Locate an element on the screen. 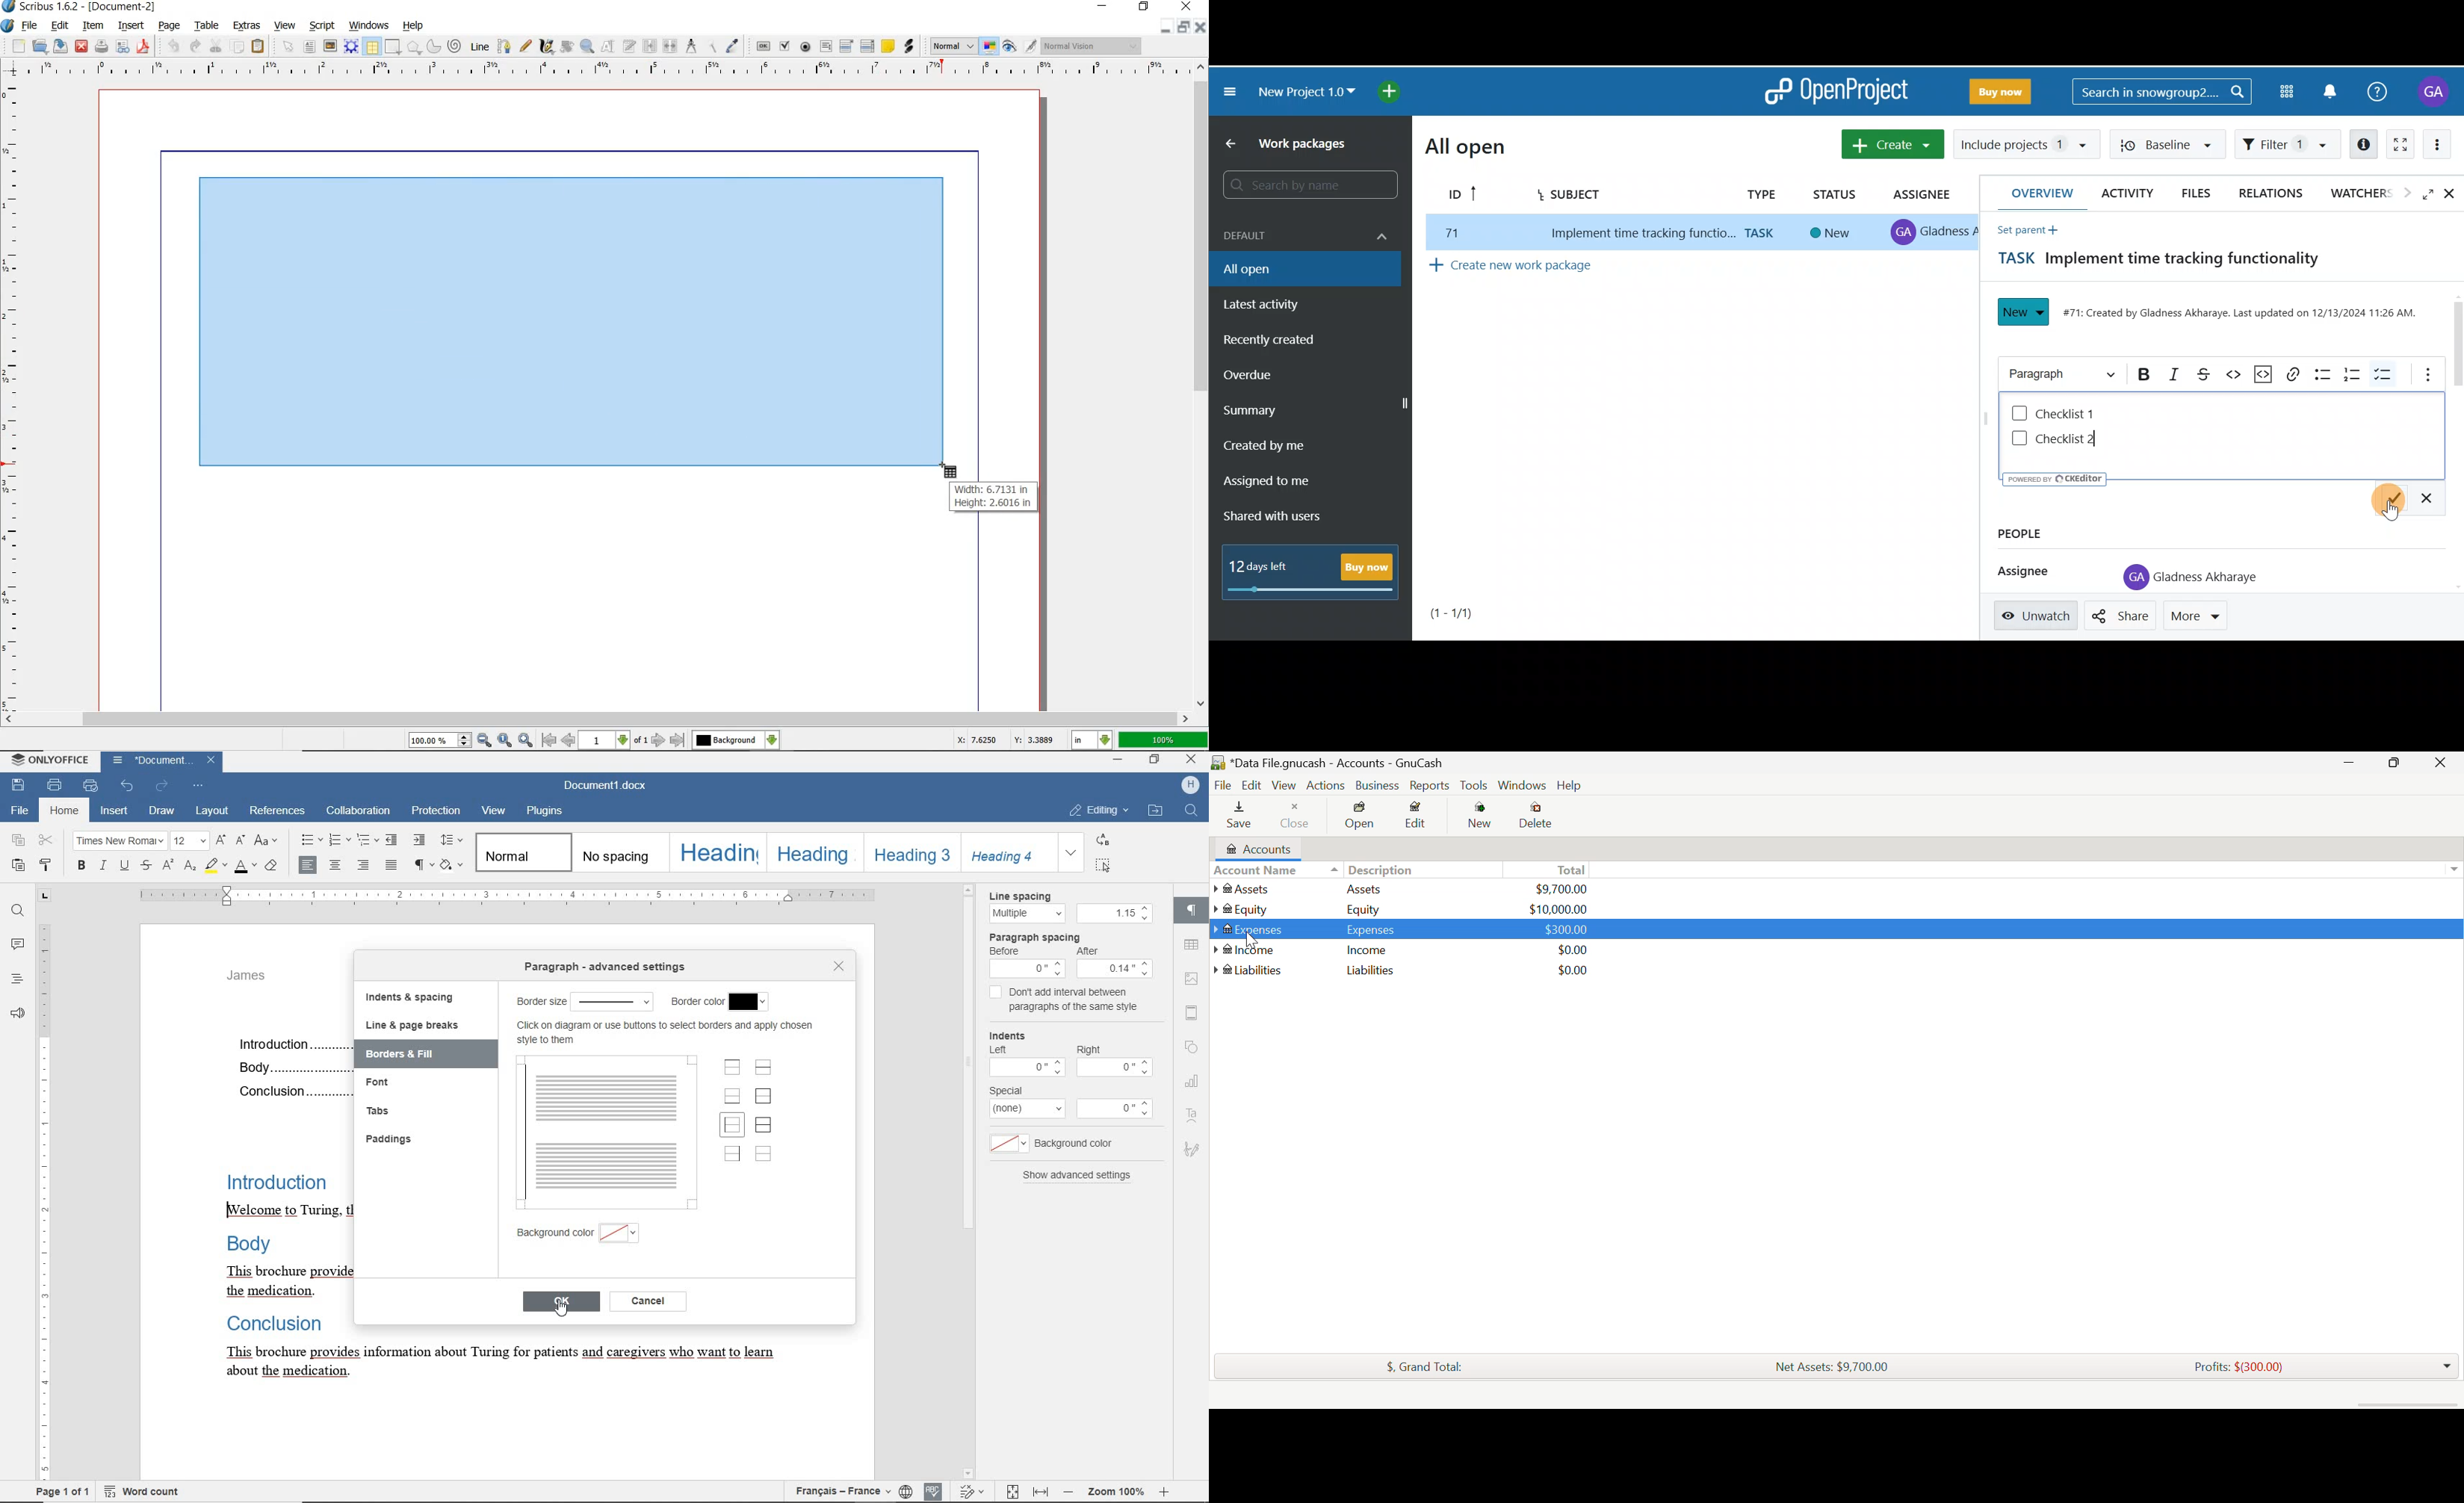 This screenshot has width=2464, height=1512. ruler is located at coordinates (13, 397).